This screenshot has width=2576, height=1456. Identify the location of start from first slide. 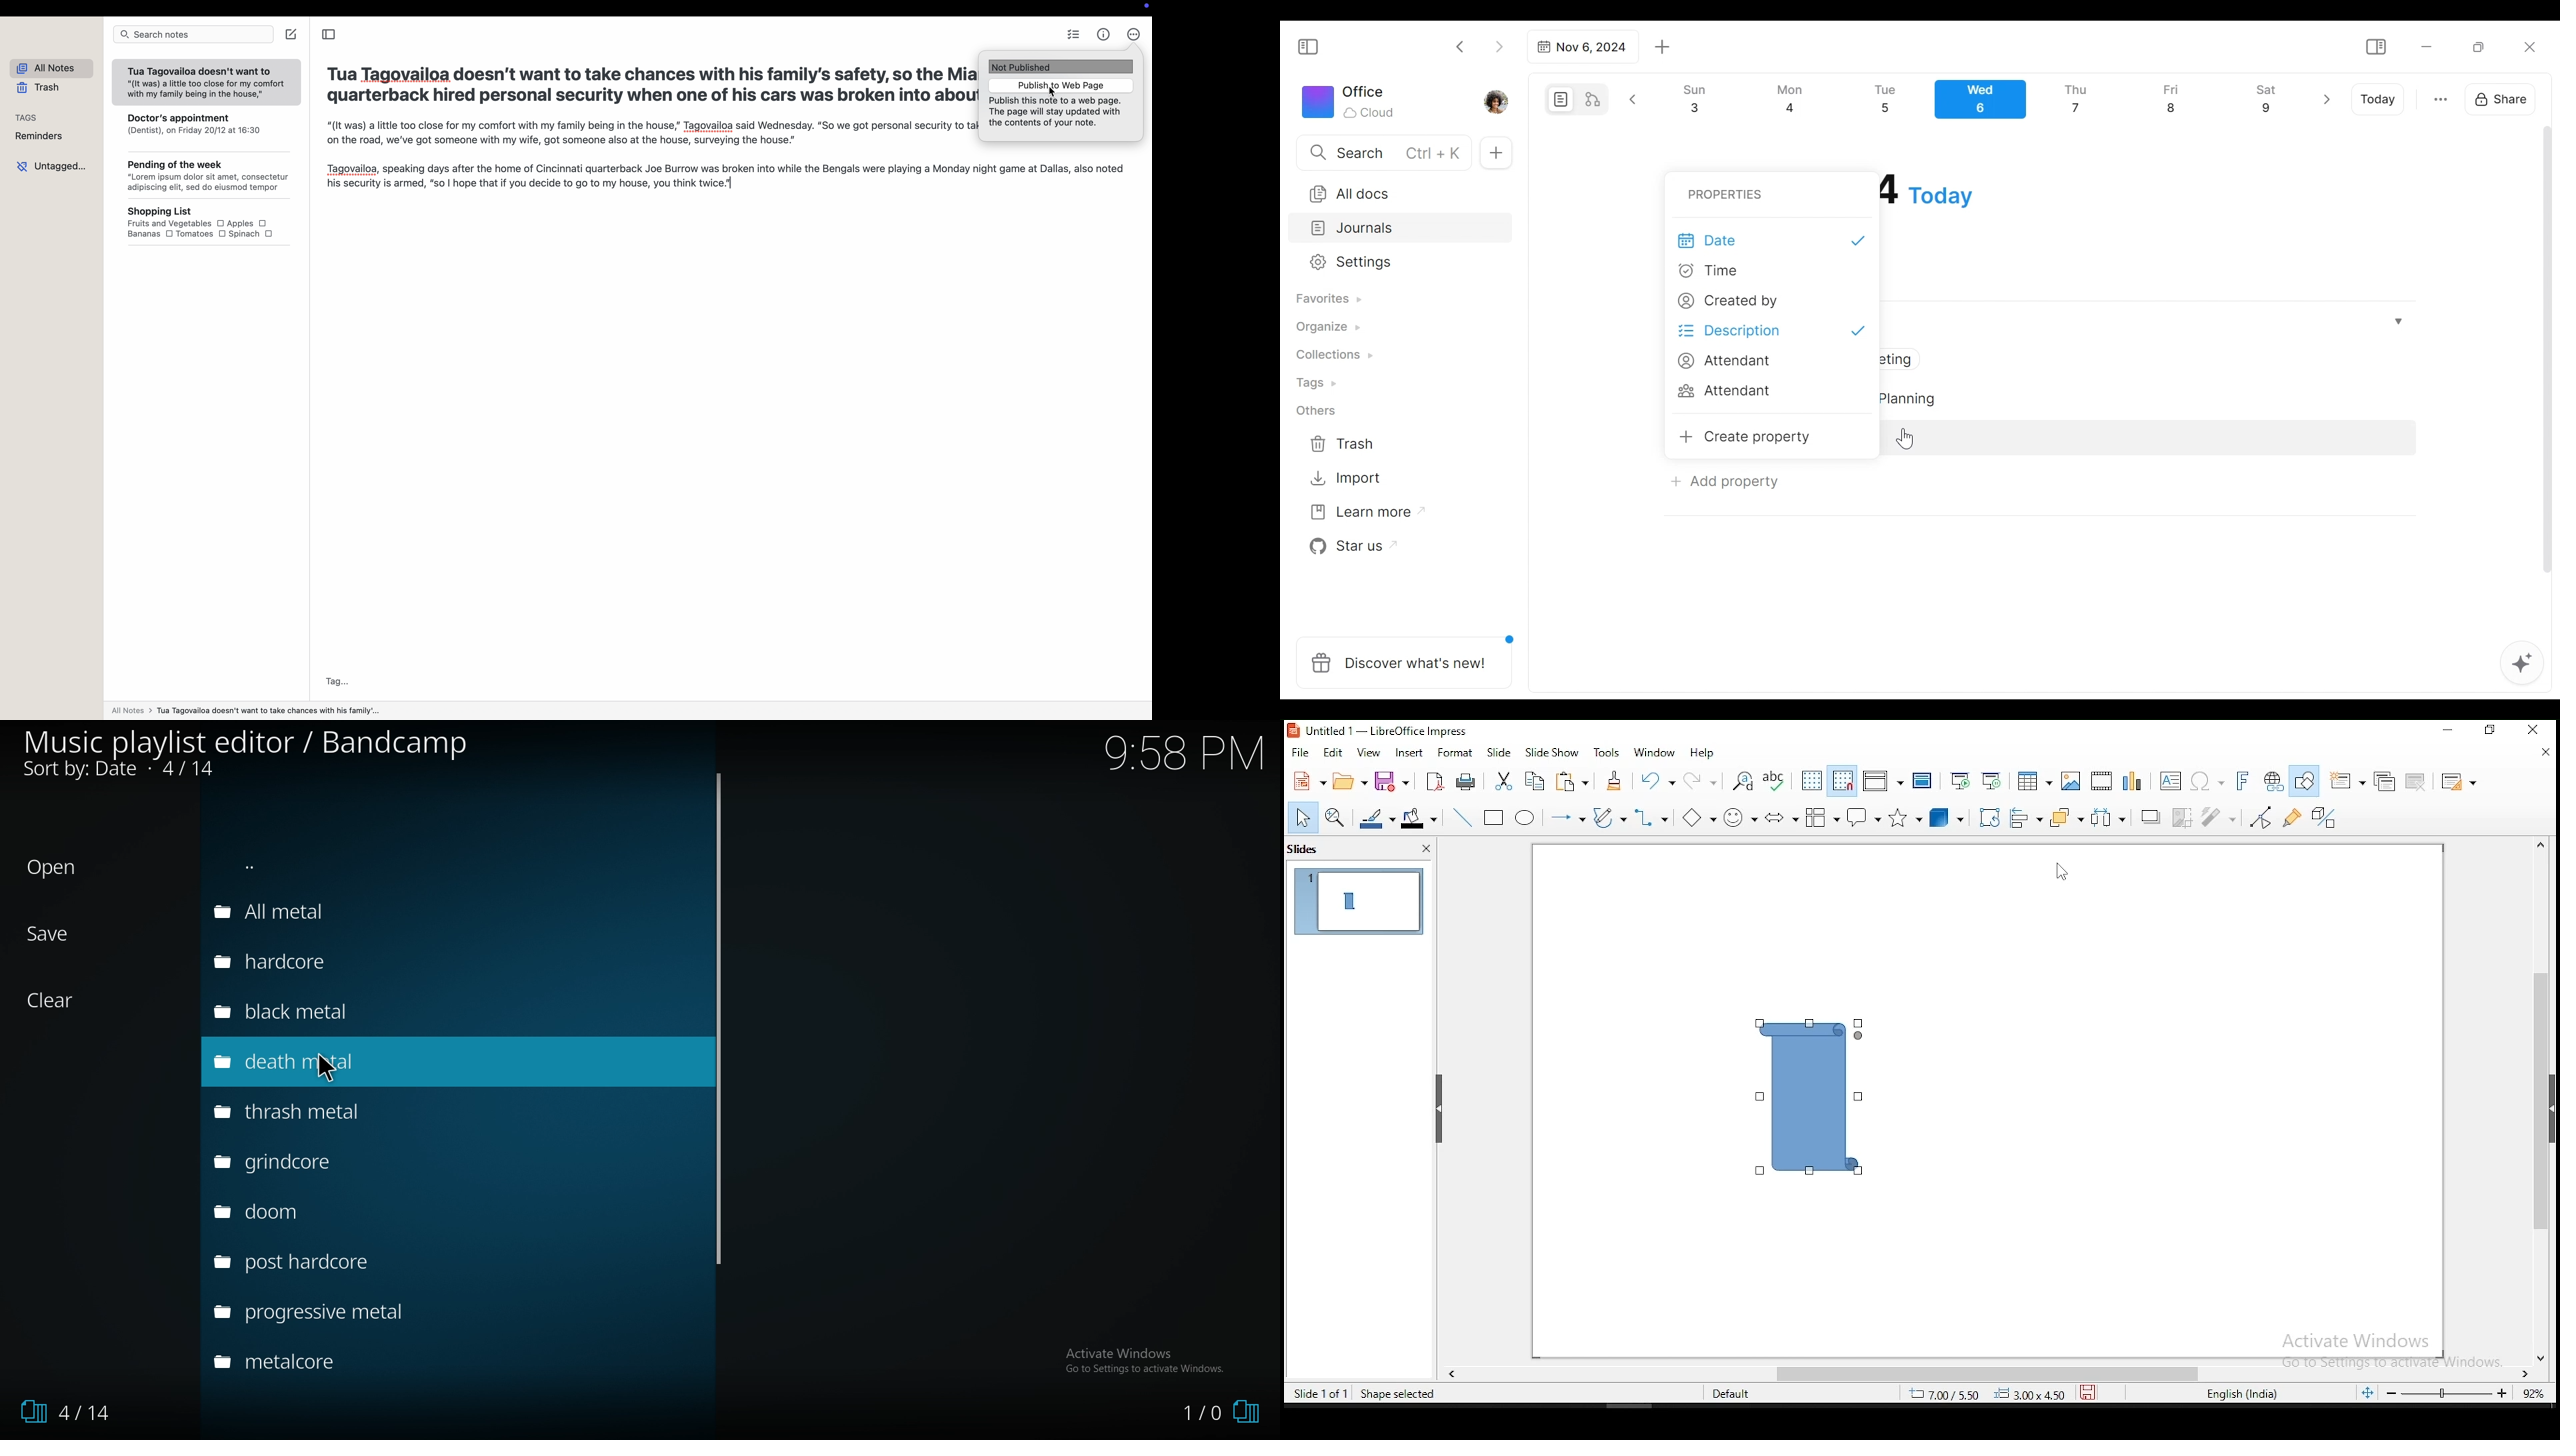
(1963, 780).